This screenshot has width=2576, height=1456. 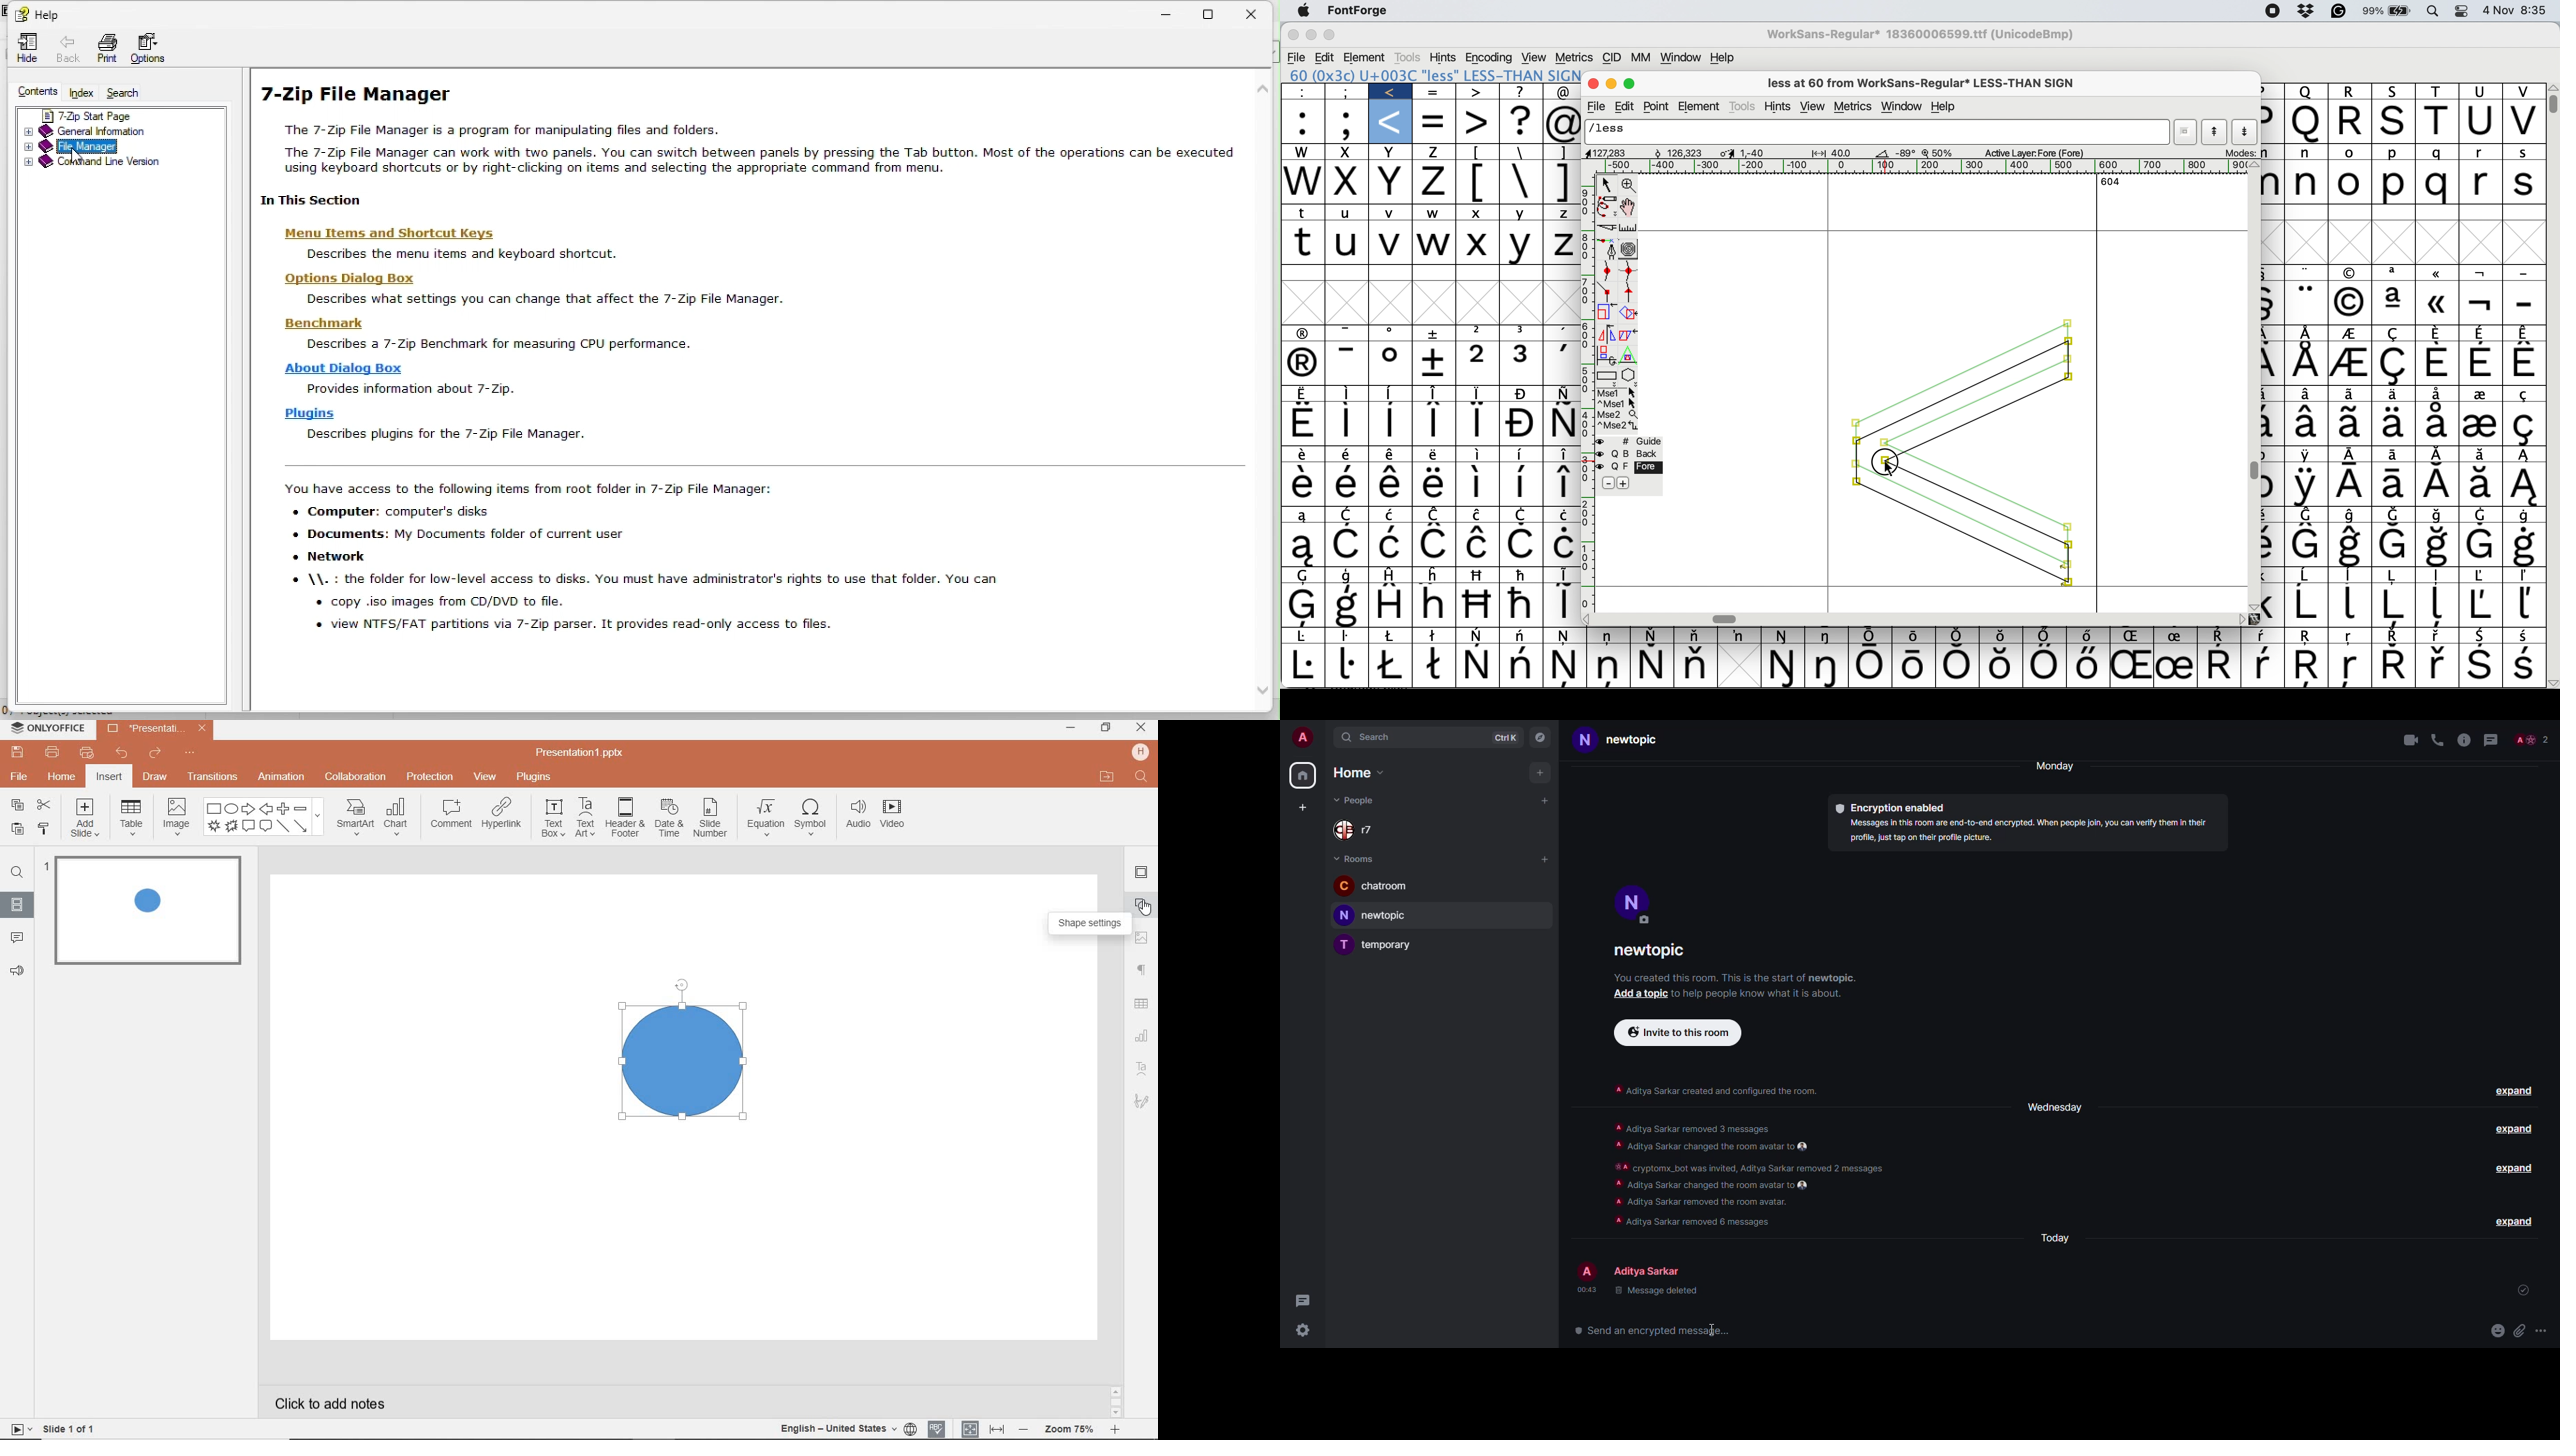 I want to click on Symbol, so click(x=2351, y=335).